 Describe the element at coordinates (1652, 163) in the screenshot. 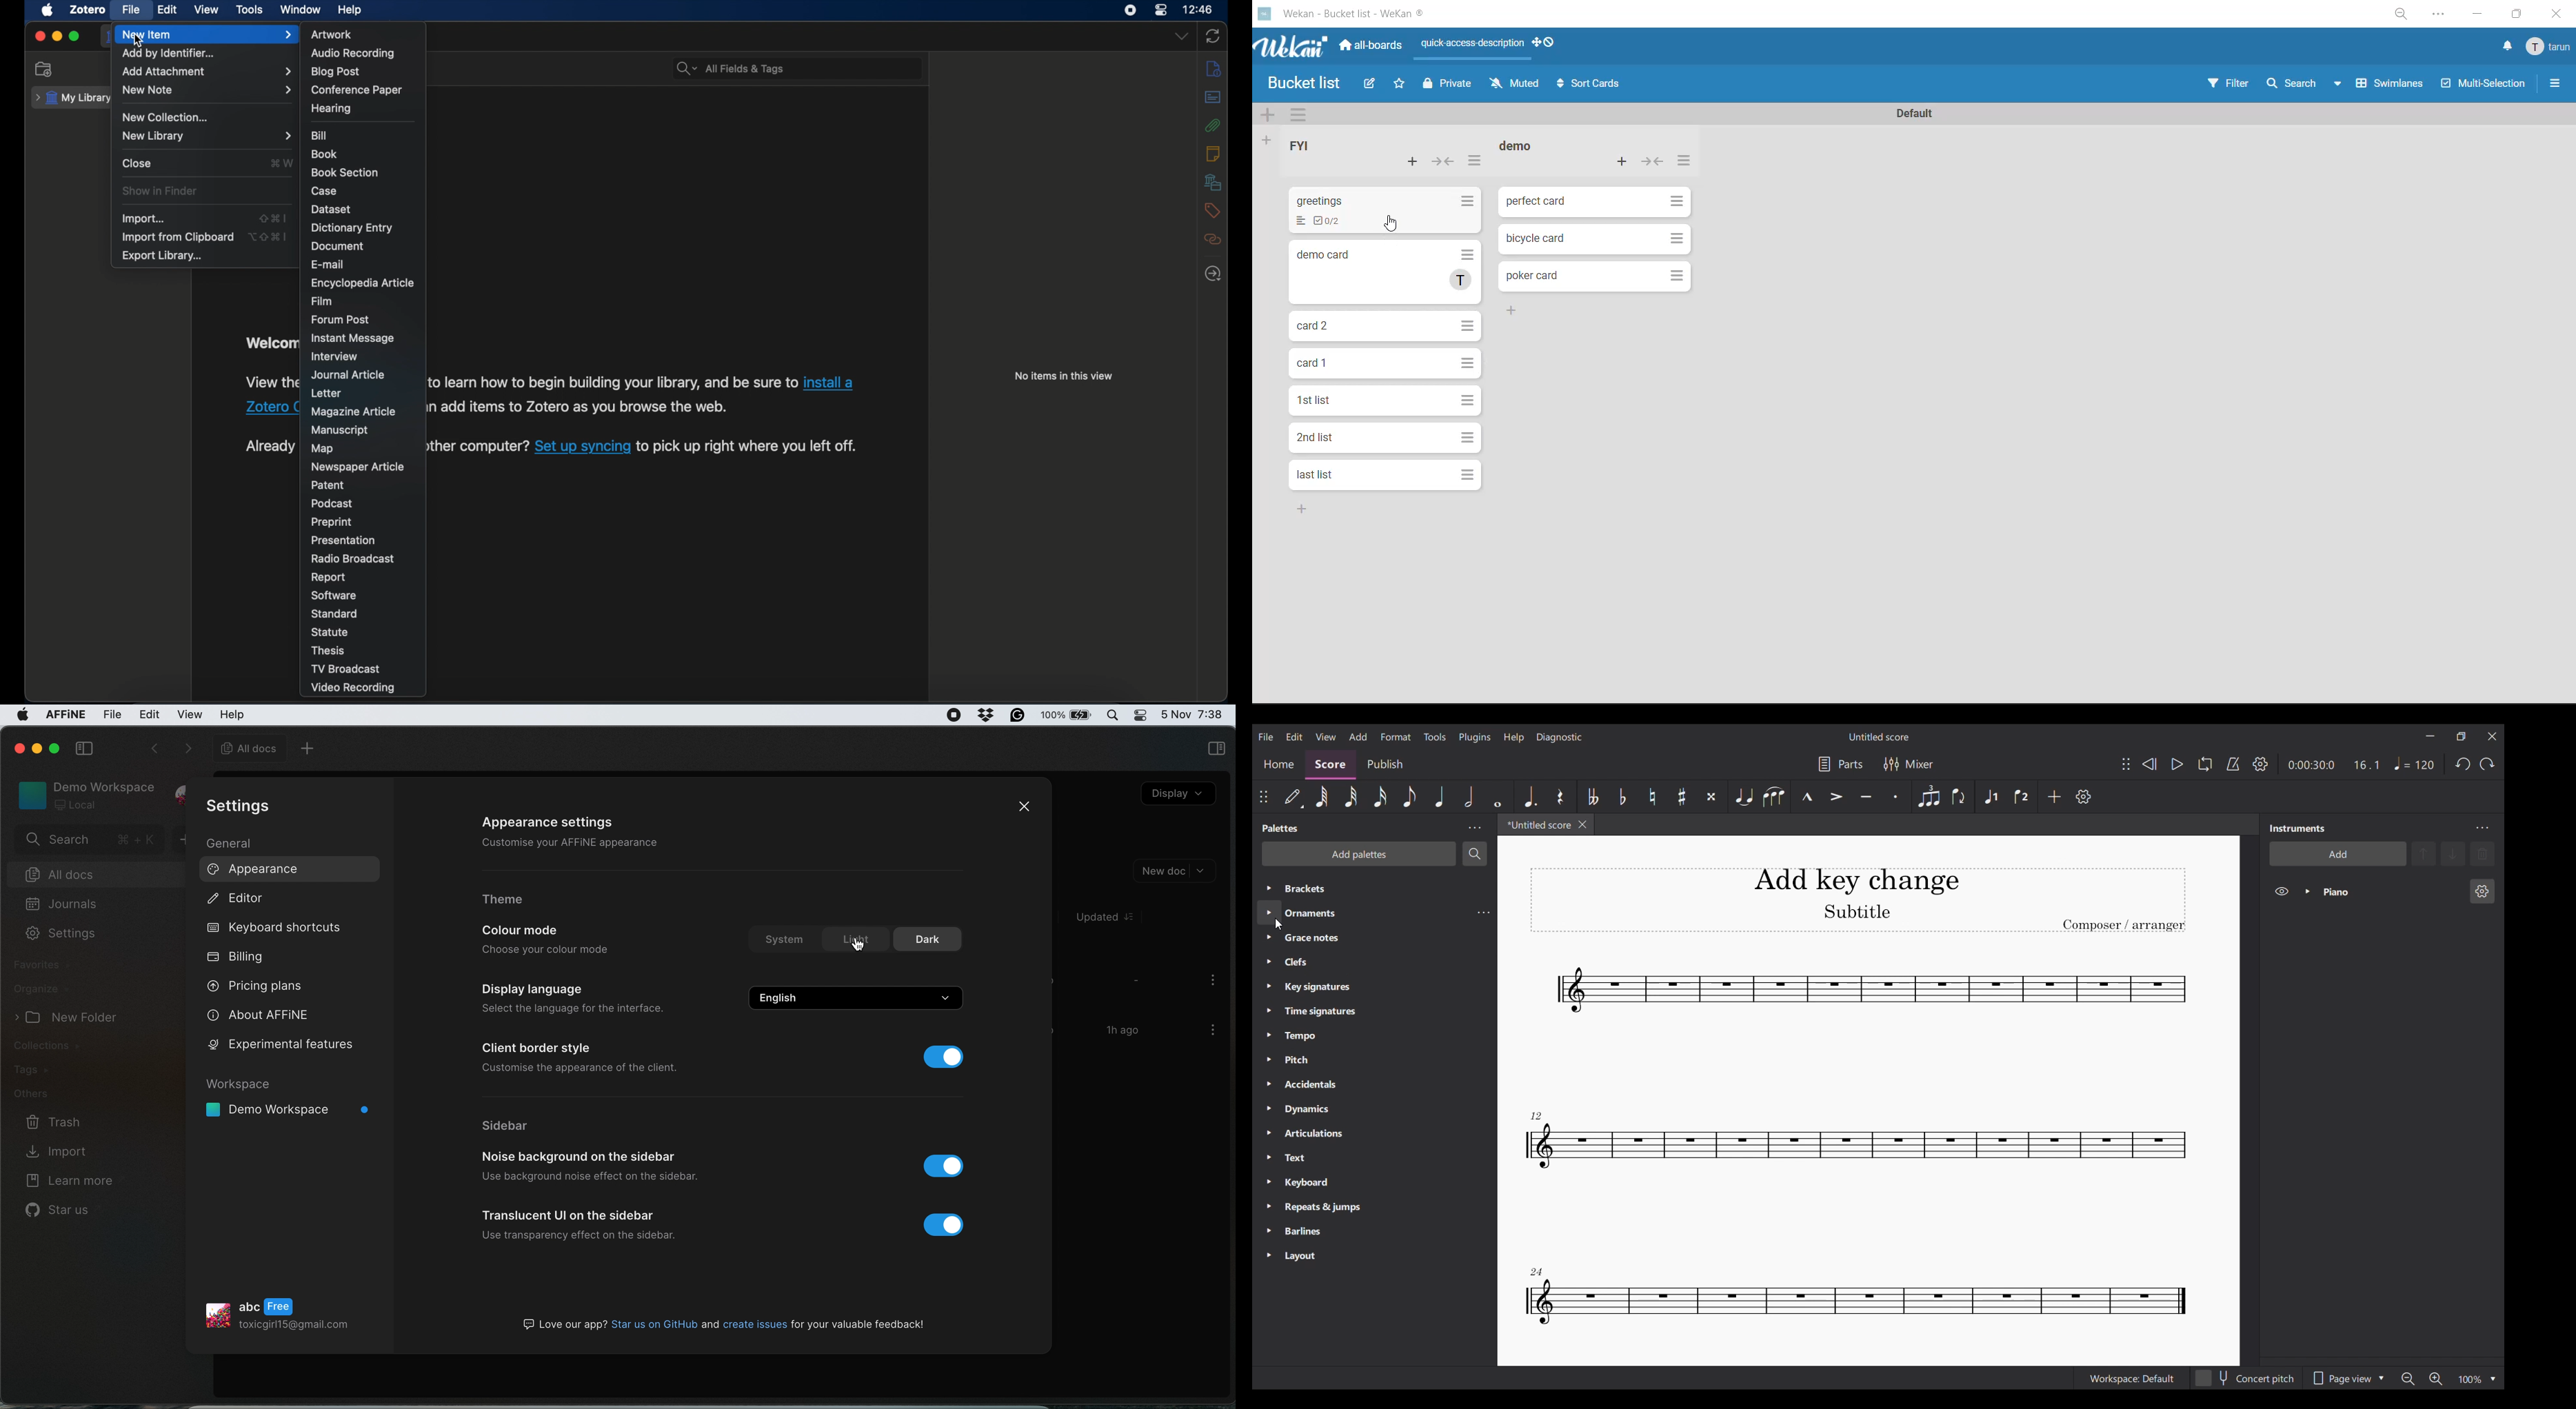

I see `collapse` at that location.